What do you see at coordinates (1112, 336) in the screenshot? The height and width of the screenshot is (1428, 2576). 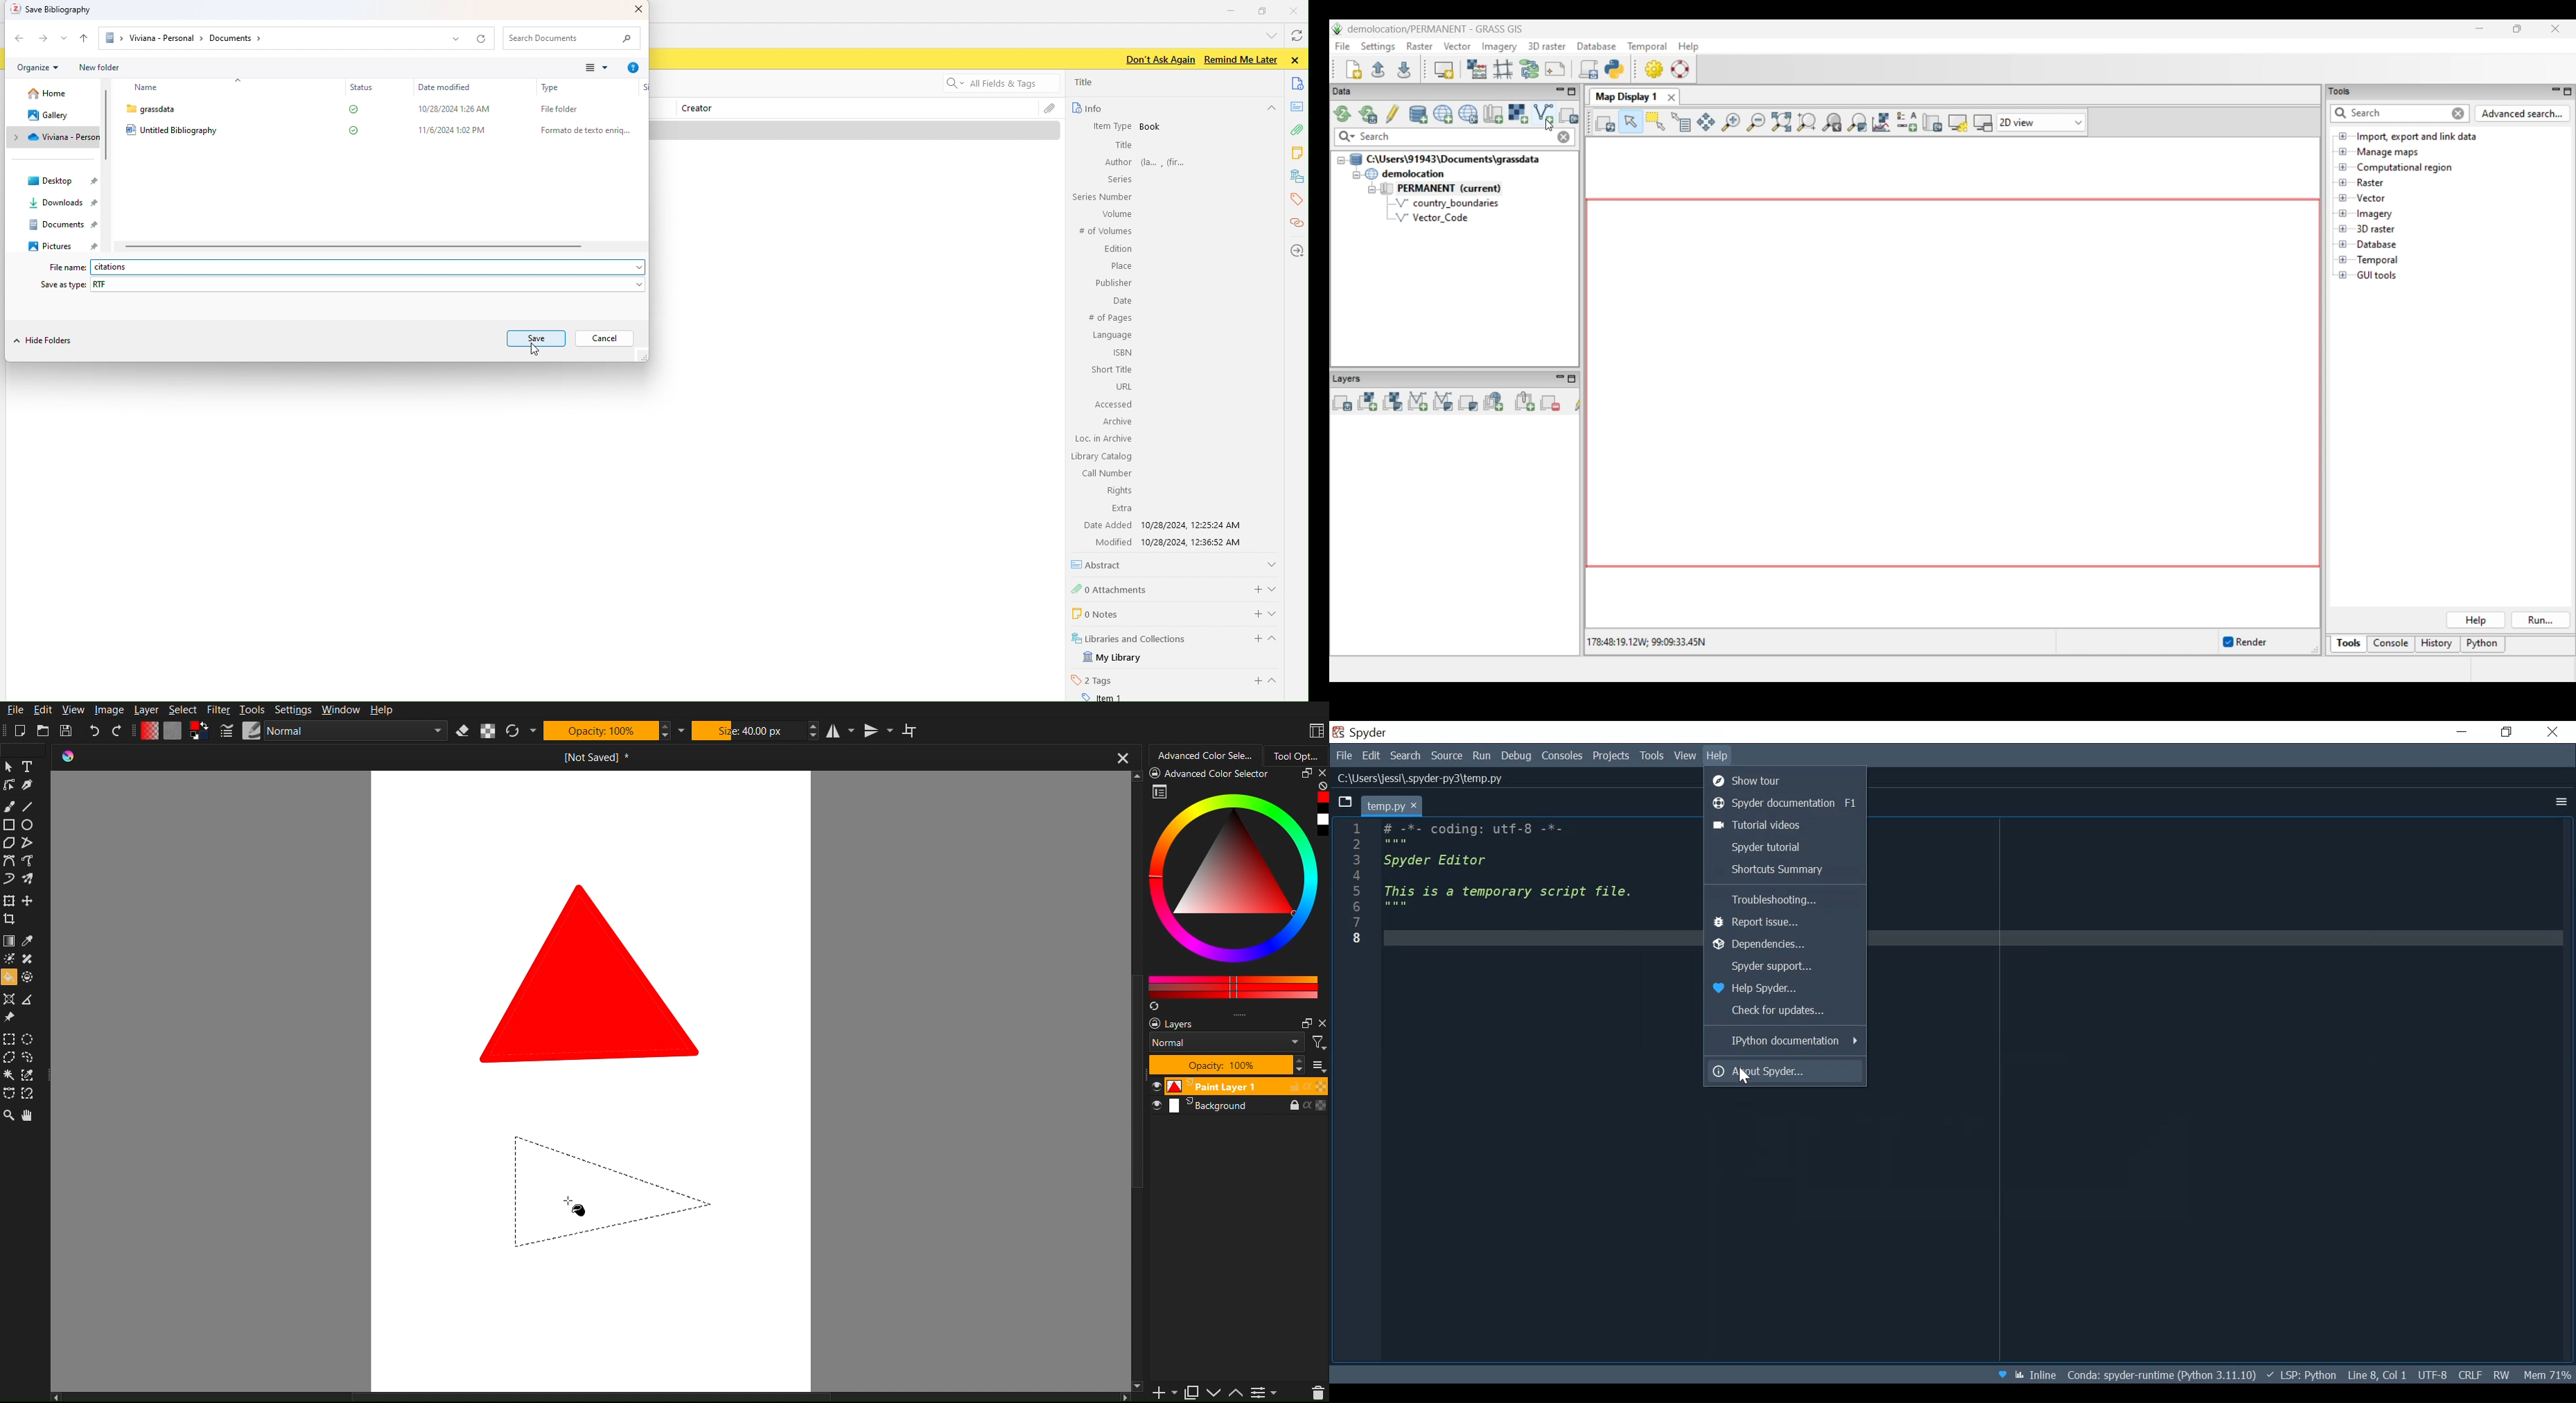 I see `Language` at bounding box center [1112, 336].